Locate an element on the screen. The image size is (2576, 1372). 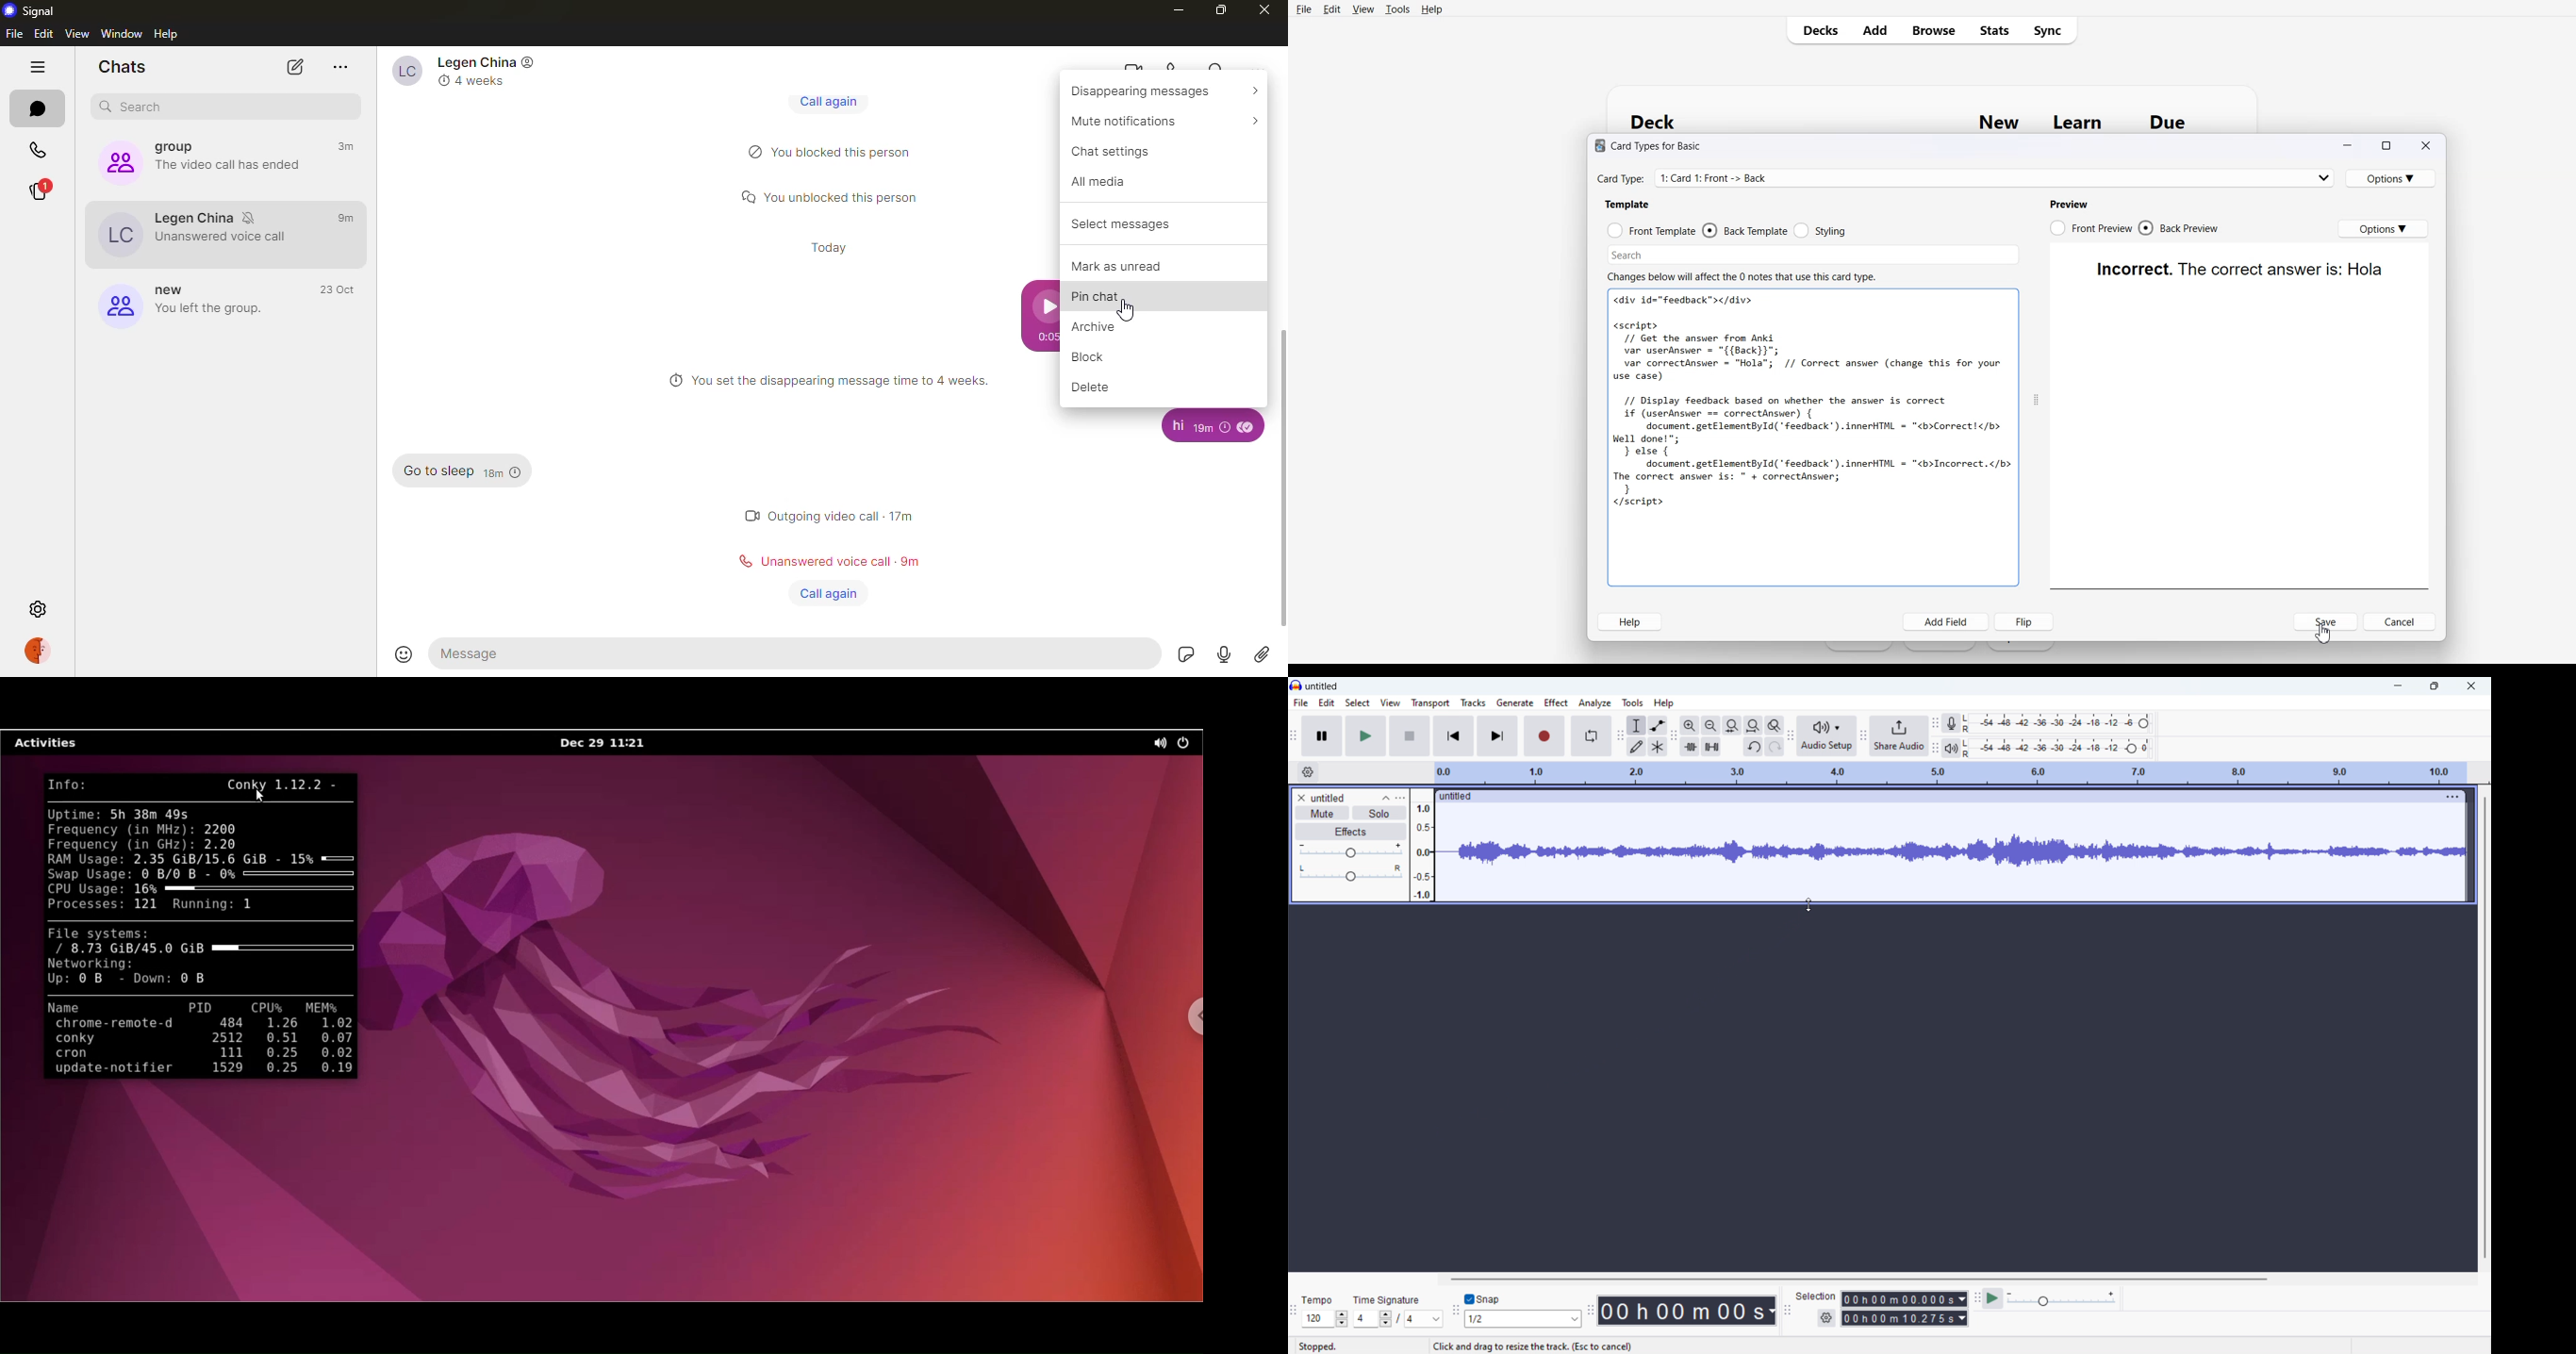
Add field is located at coordinates (1945, 622).